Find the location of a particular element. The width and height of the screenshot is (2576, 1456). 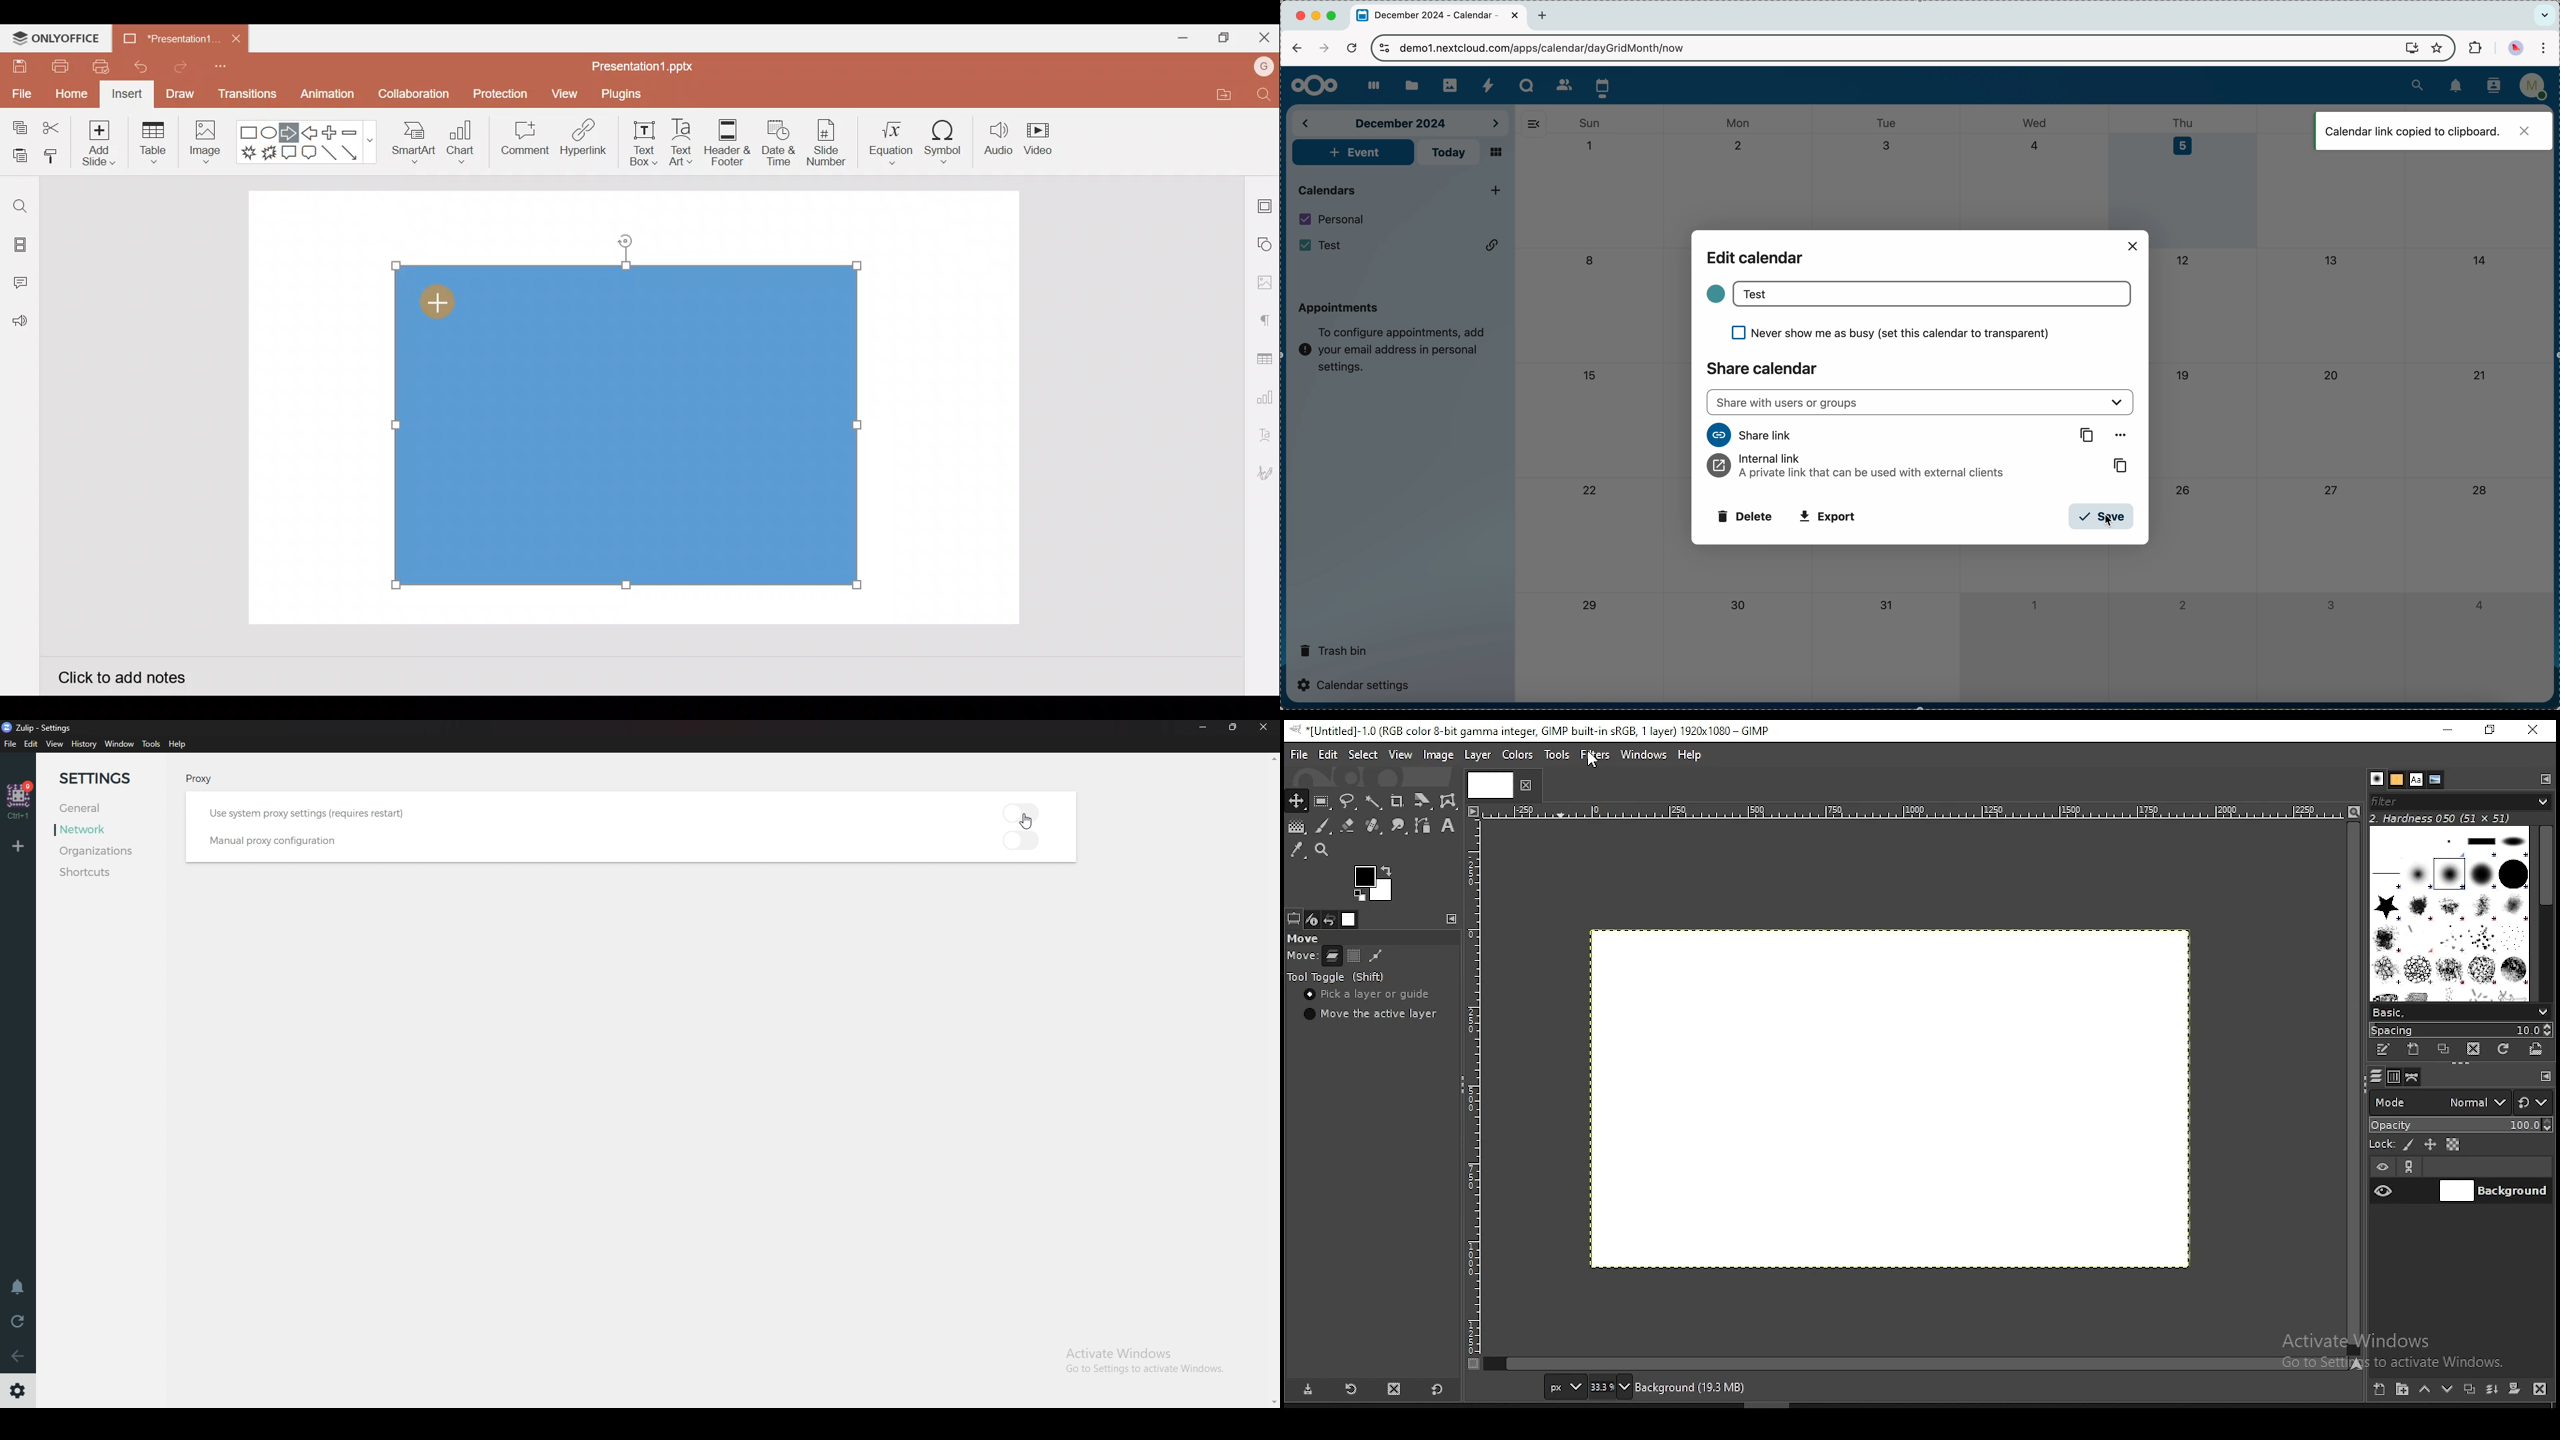

help is located at coordinates (178, 745).